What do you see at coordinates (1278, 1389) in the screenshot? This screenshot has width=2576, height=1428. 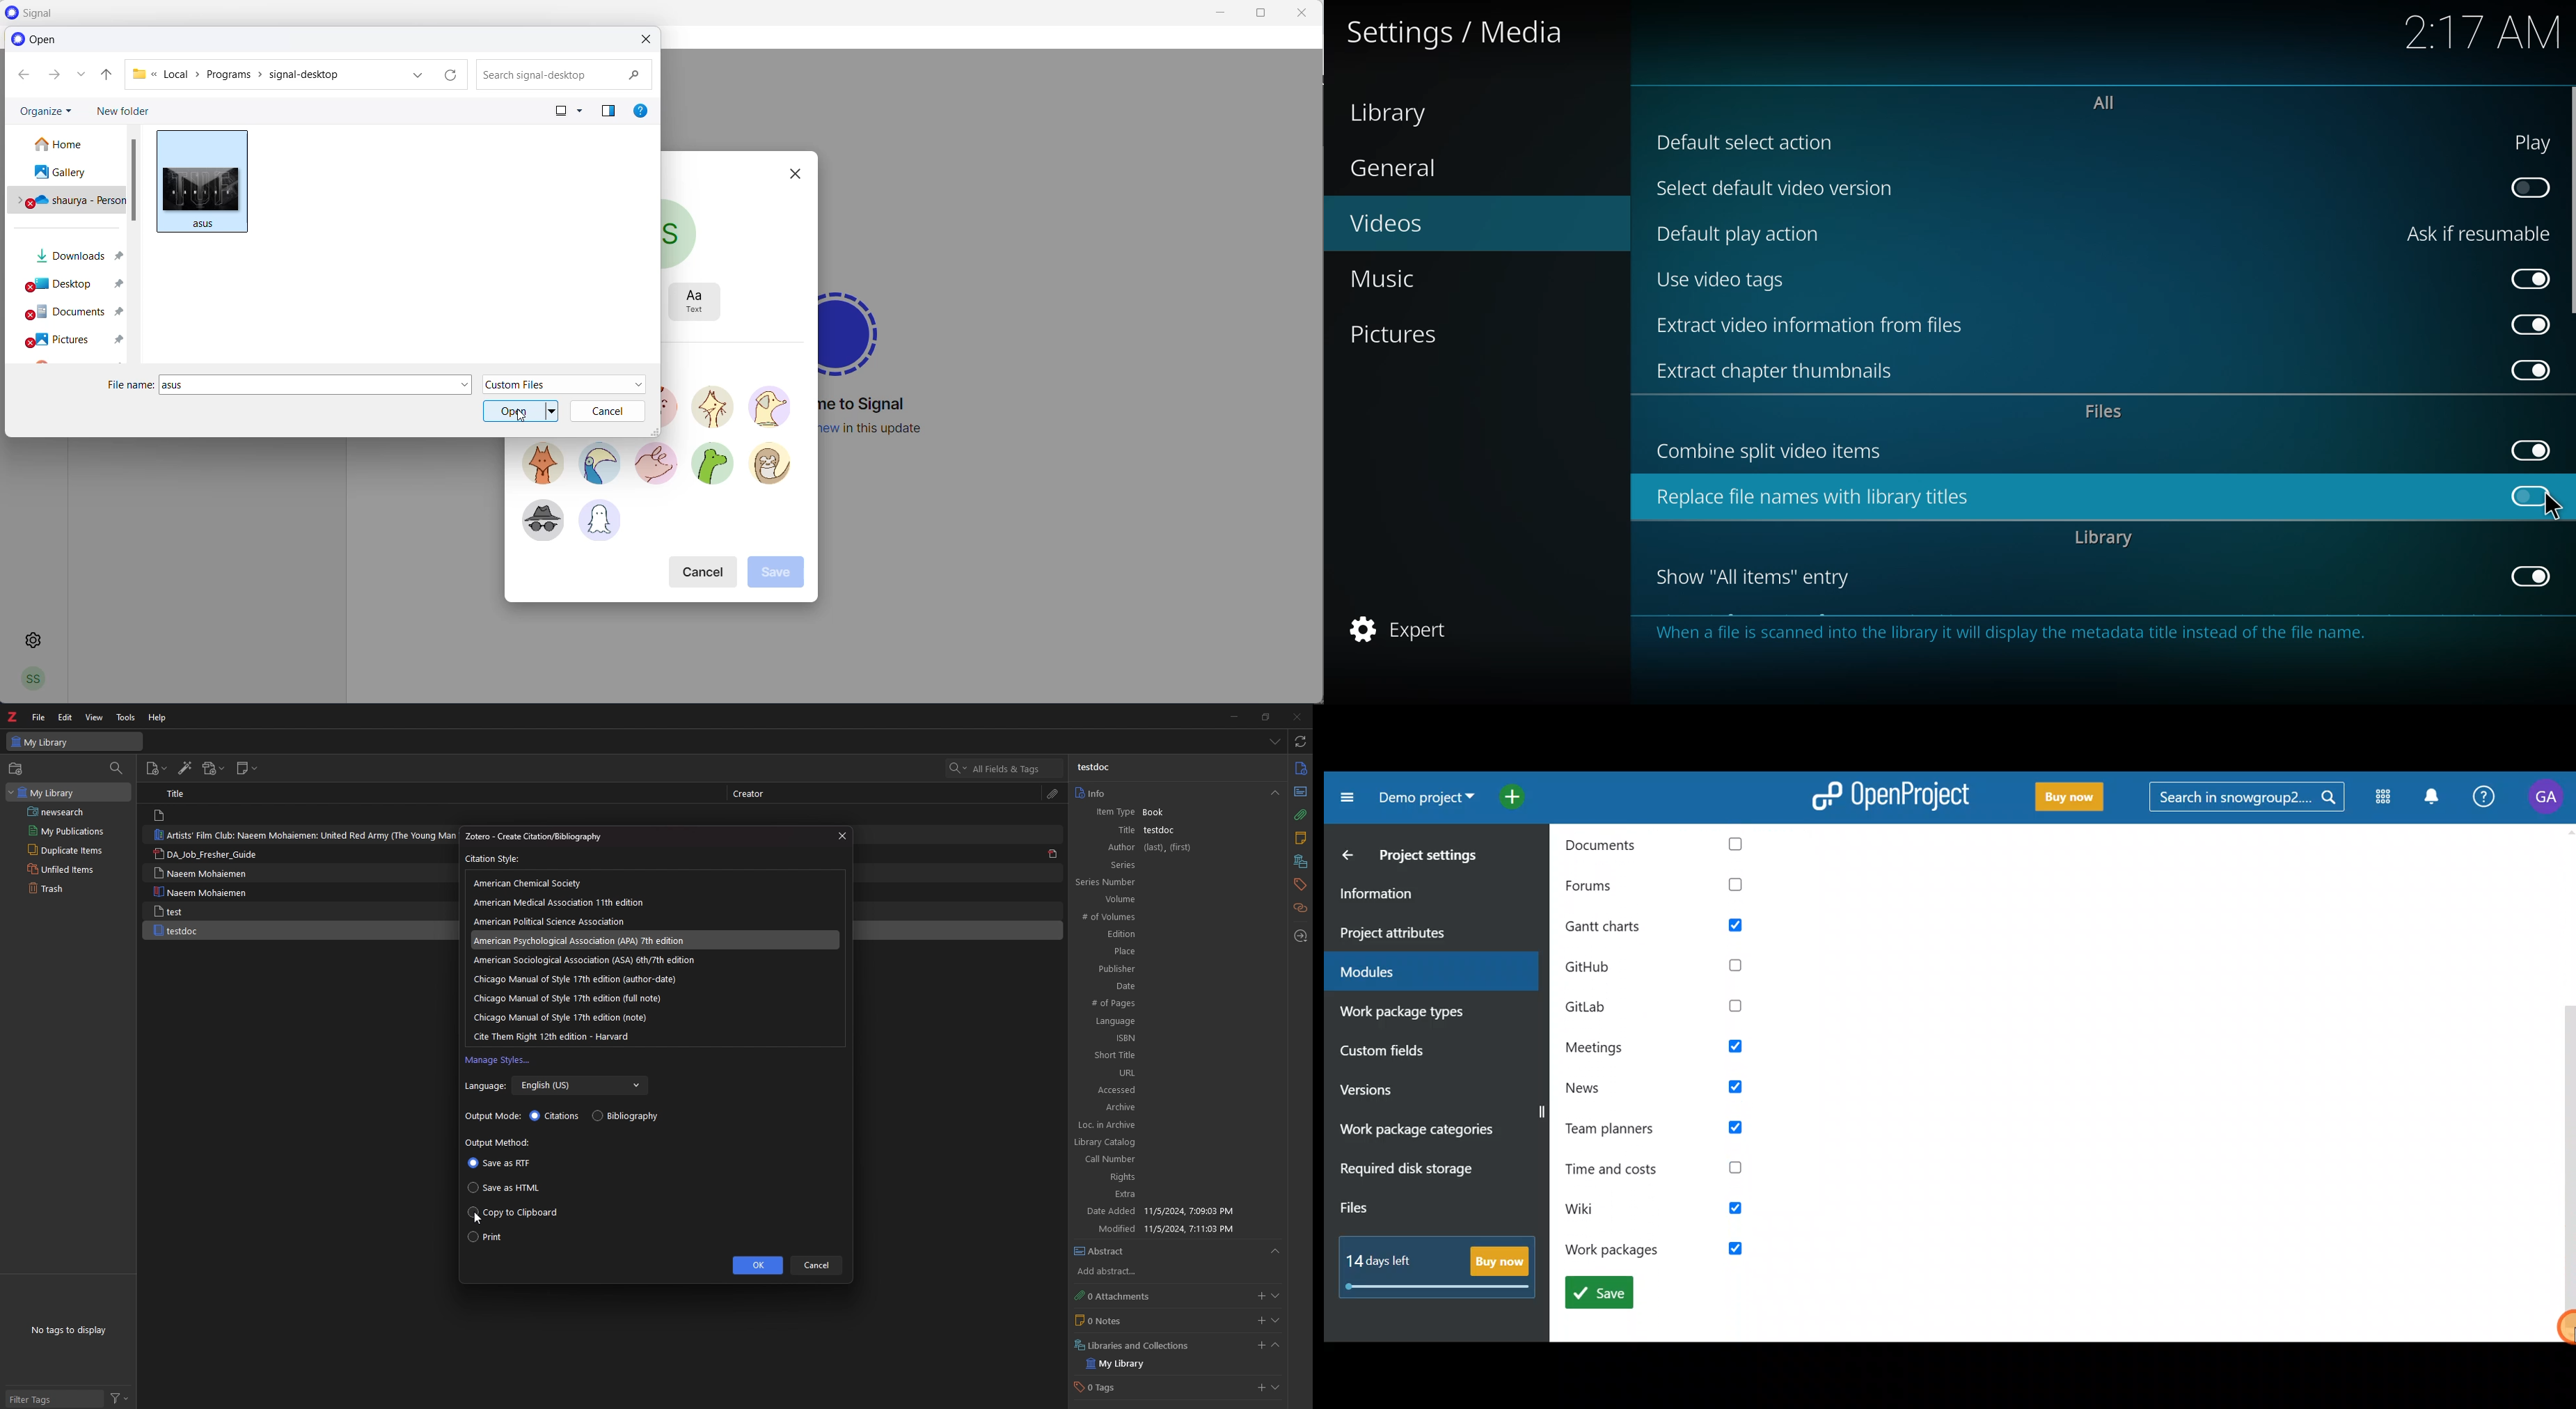 I see `show` at bounding box center [1278, 1389].